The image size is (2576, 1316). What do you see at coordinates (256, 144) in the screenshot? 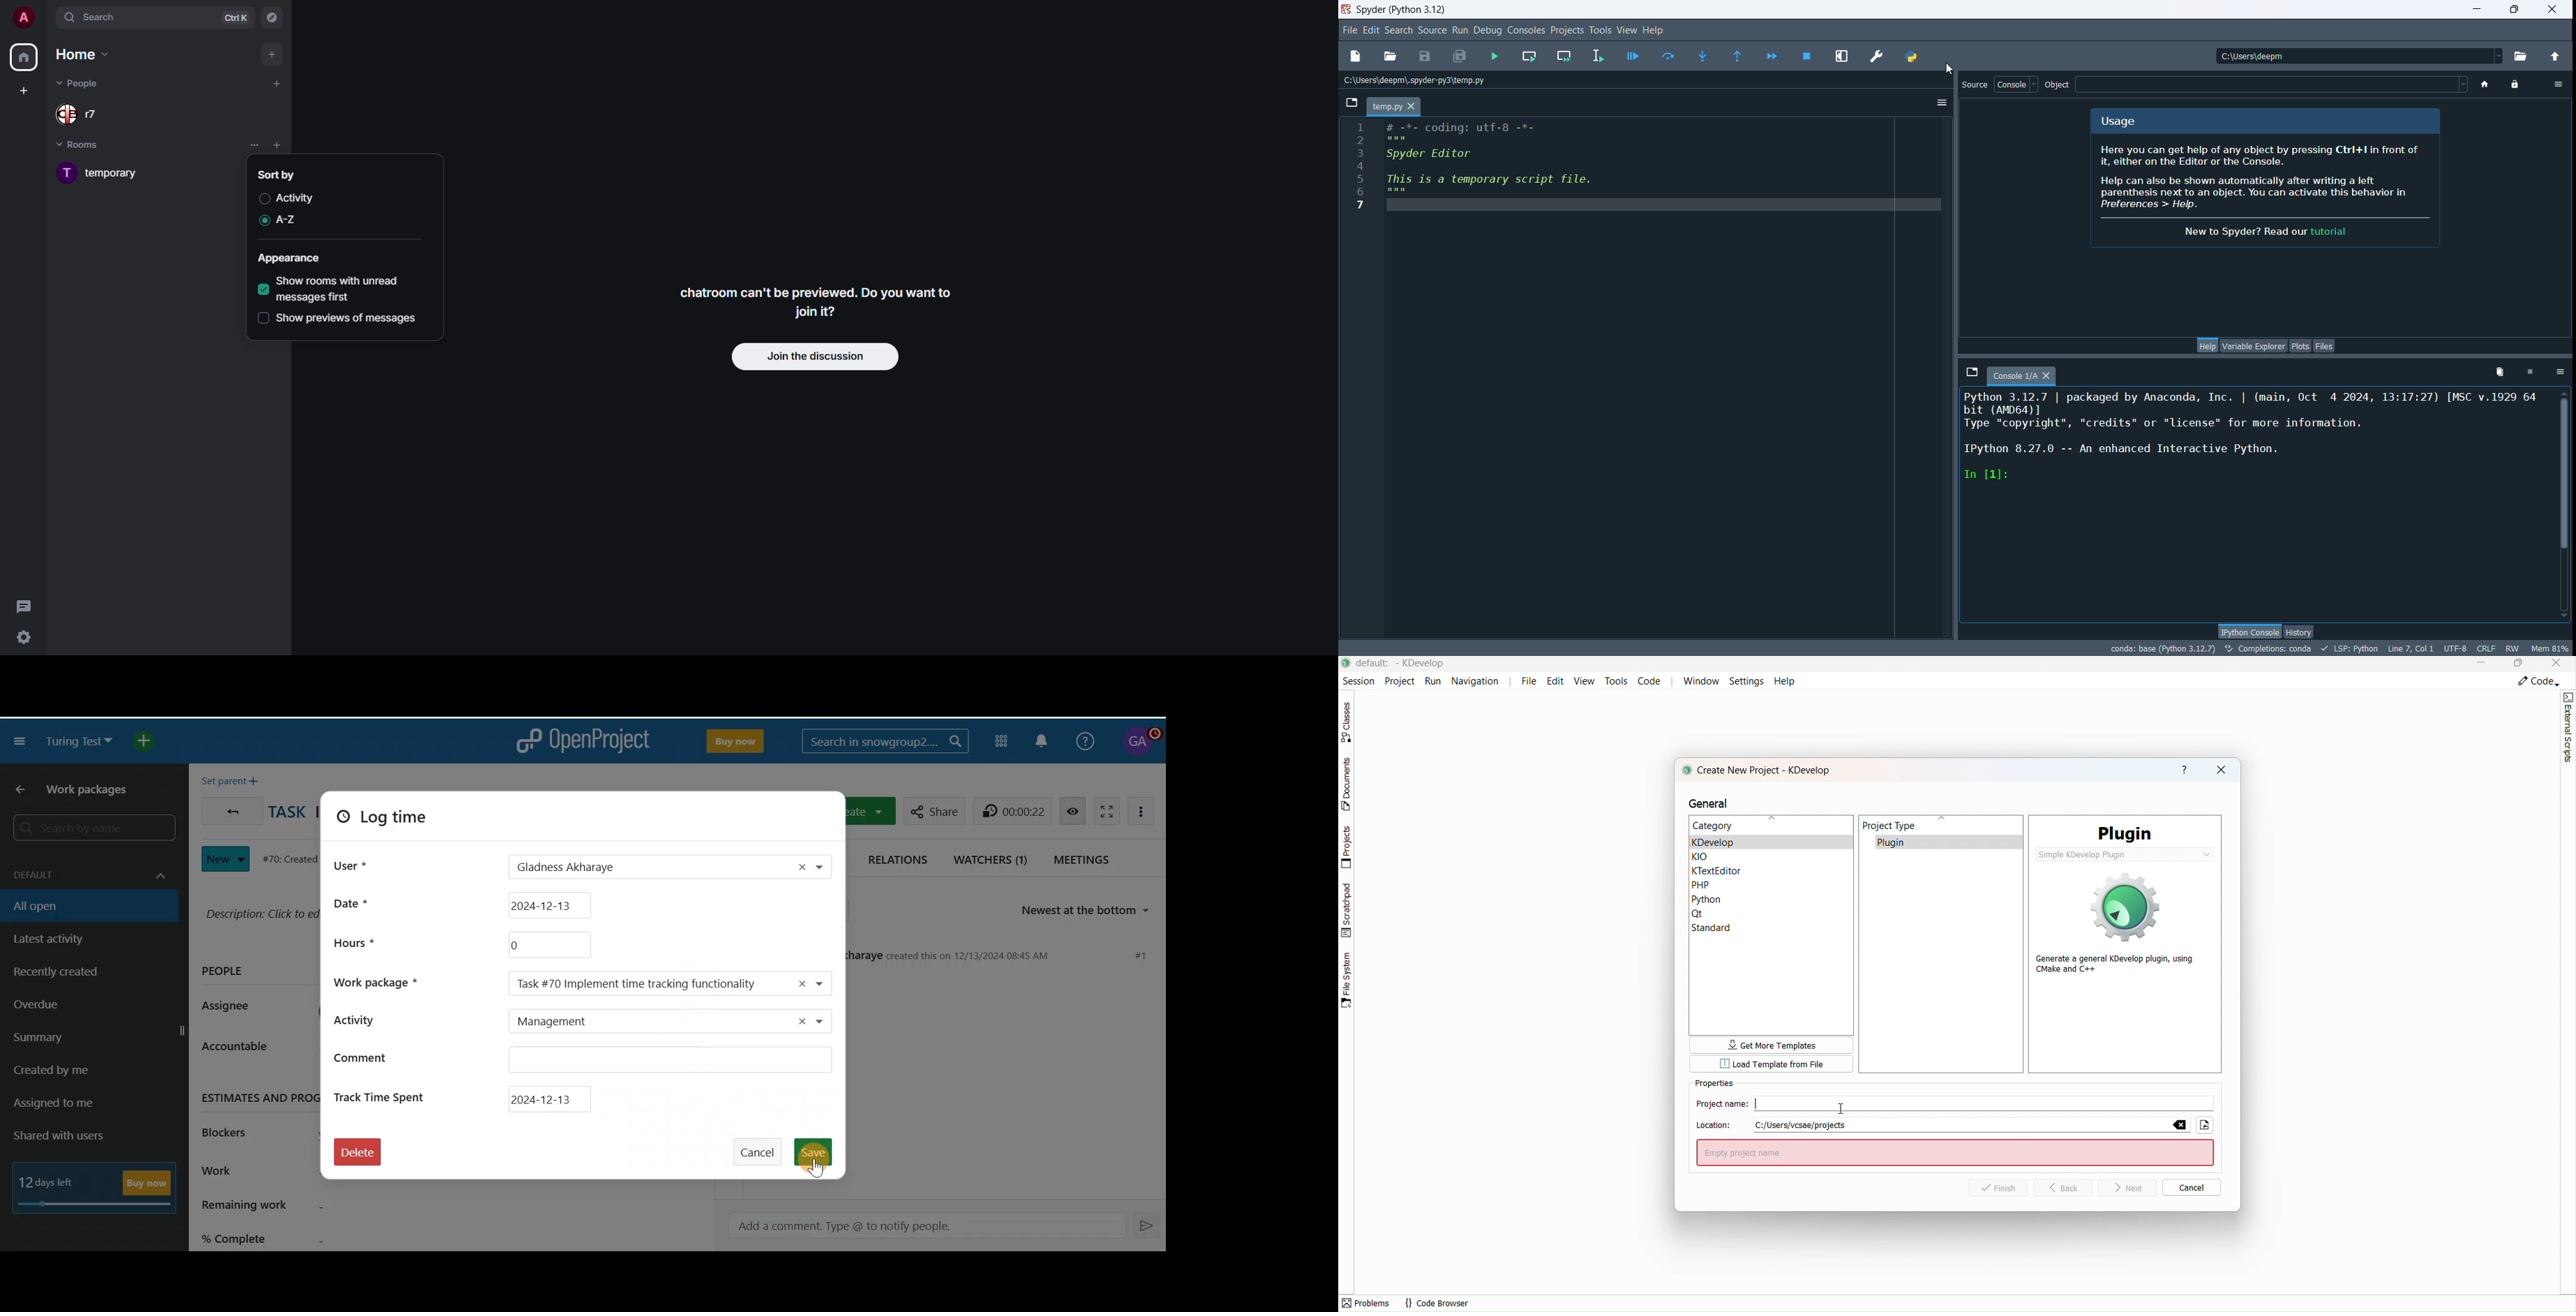
I see `list options` at bounding box center [256, 144].